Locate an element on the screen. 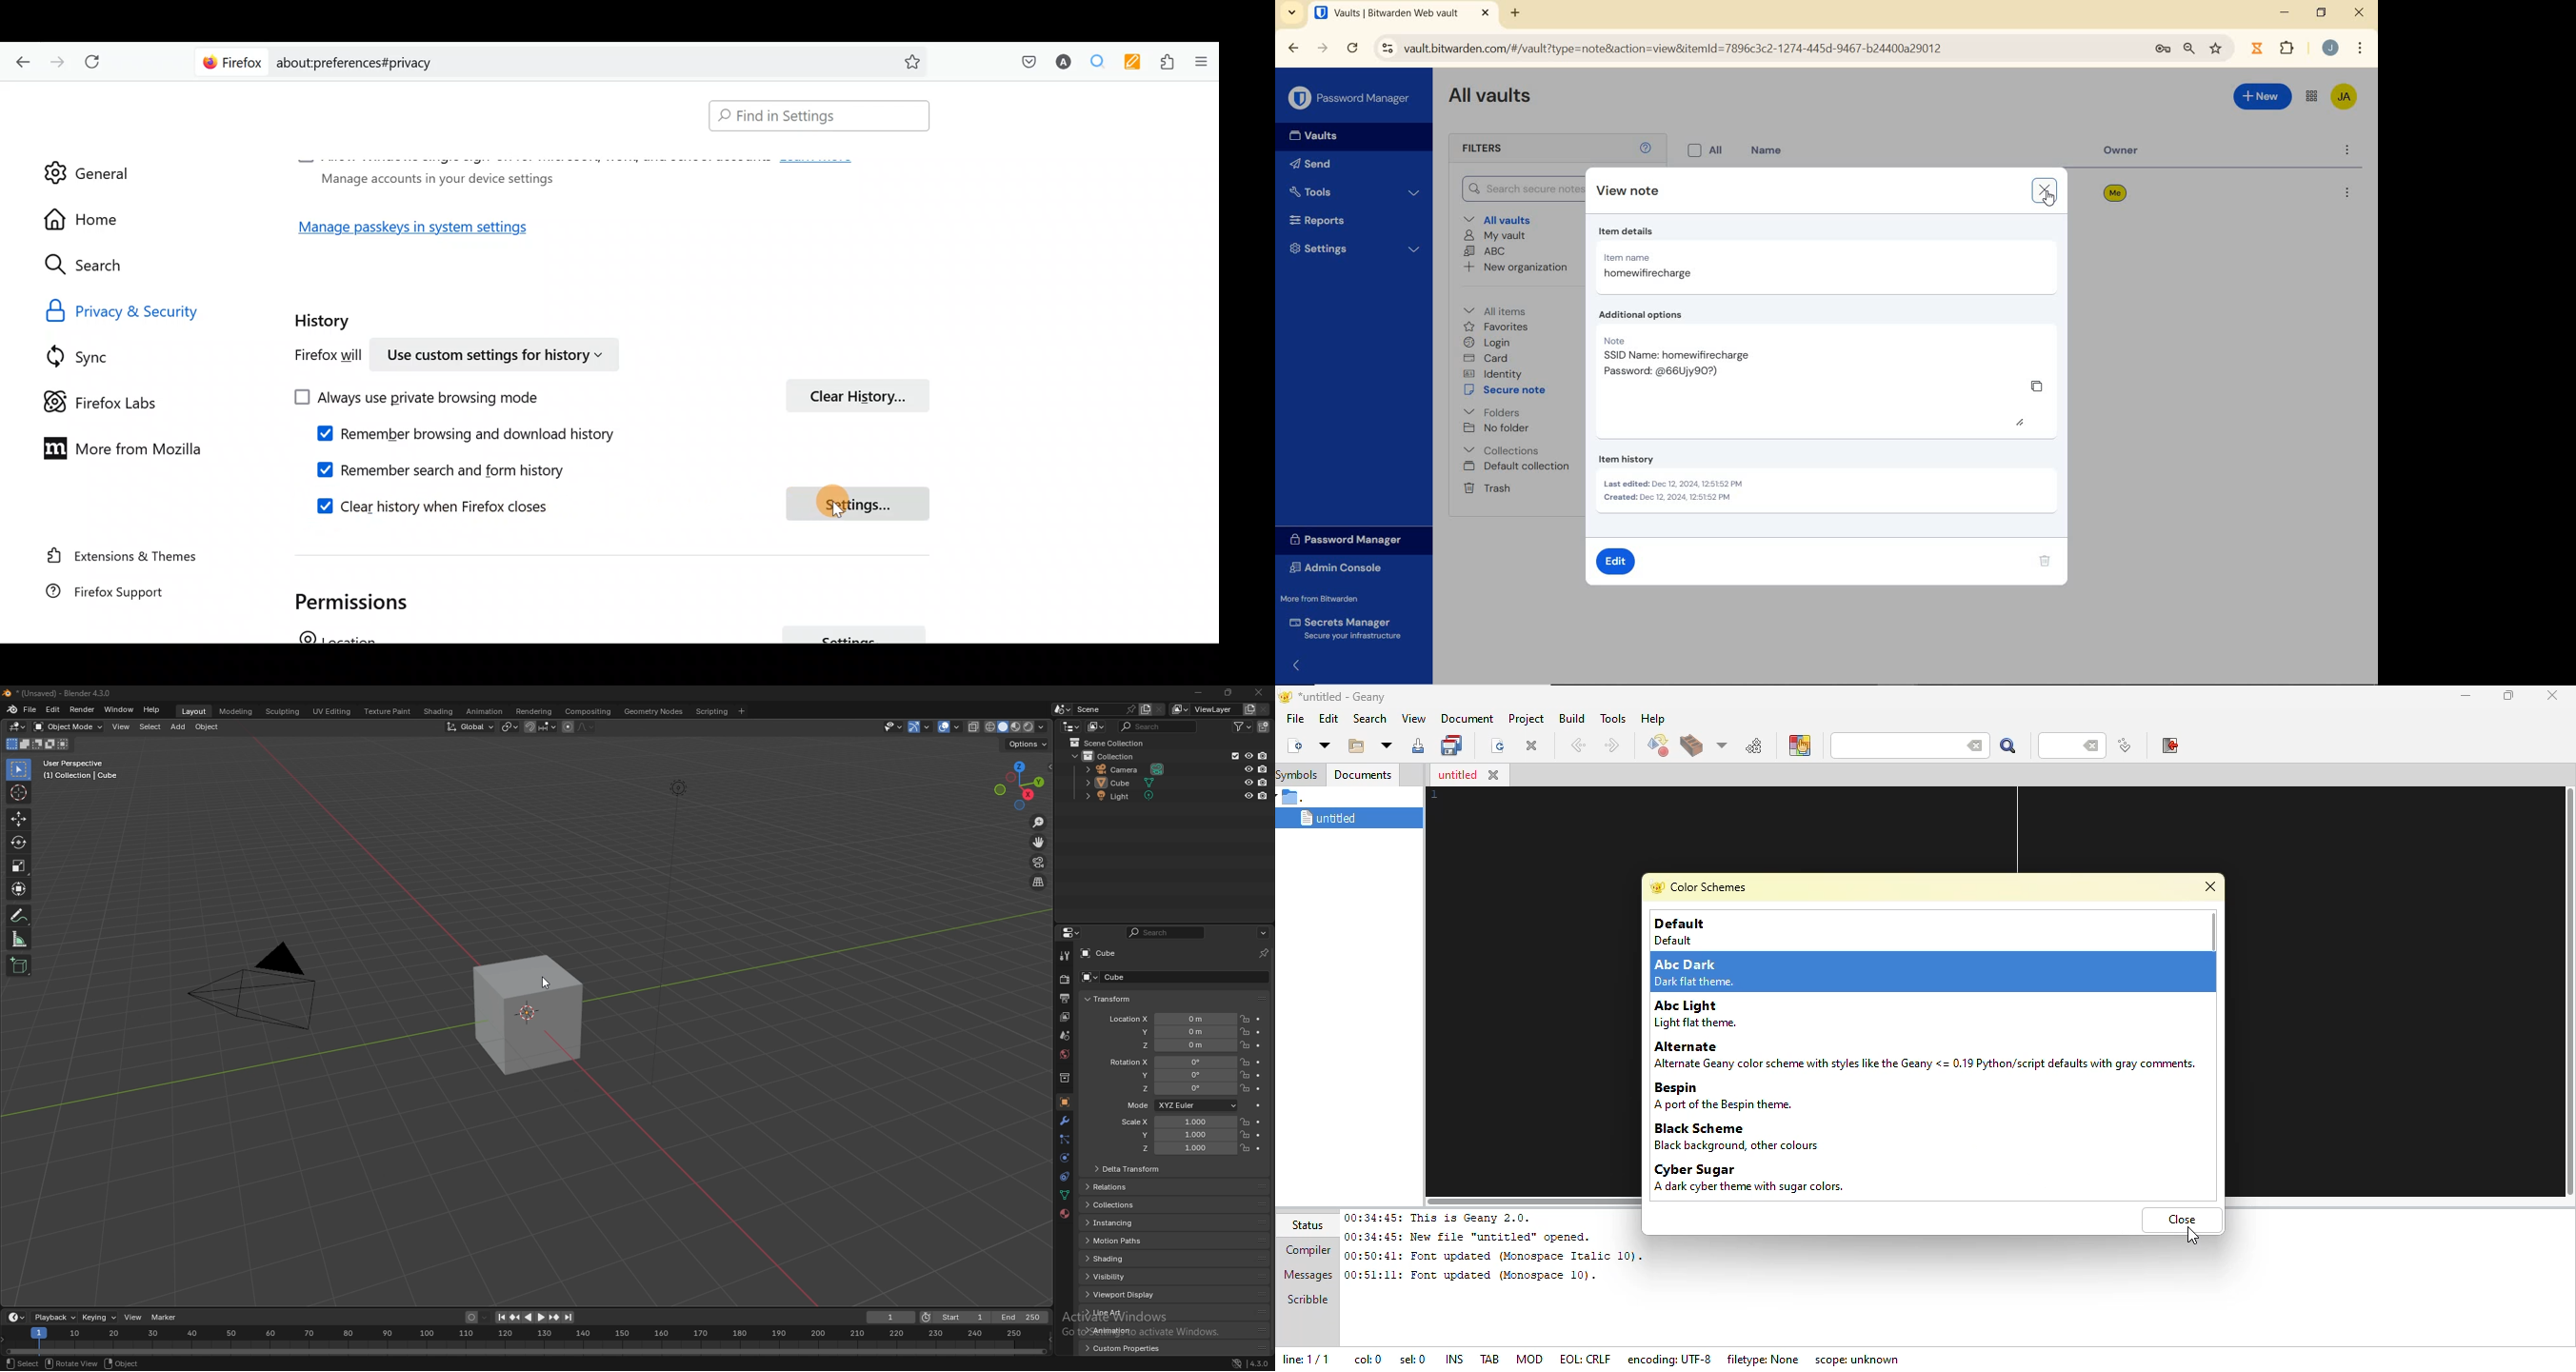 Image resolution: width=2576 pixels, height=1372 pixels. Clear history box when Firefox closes checked is located at coordinates (417, 507).